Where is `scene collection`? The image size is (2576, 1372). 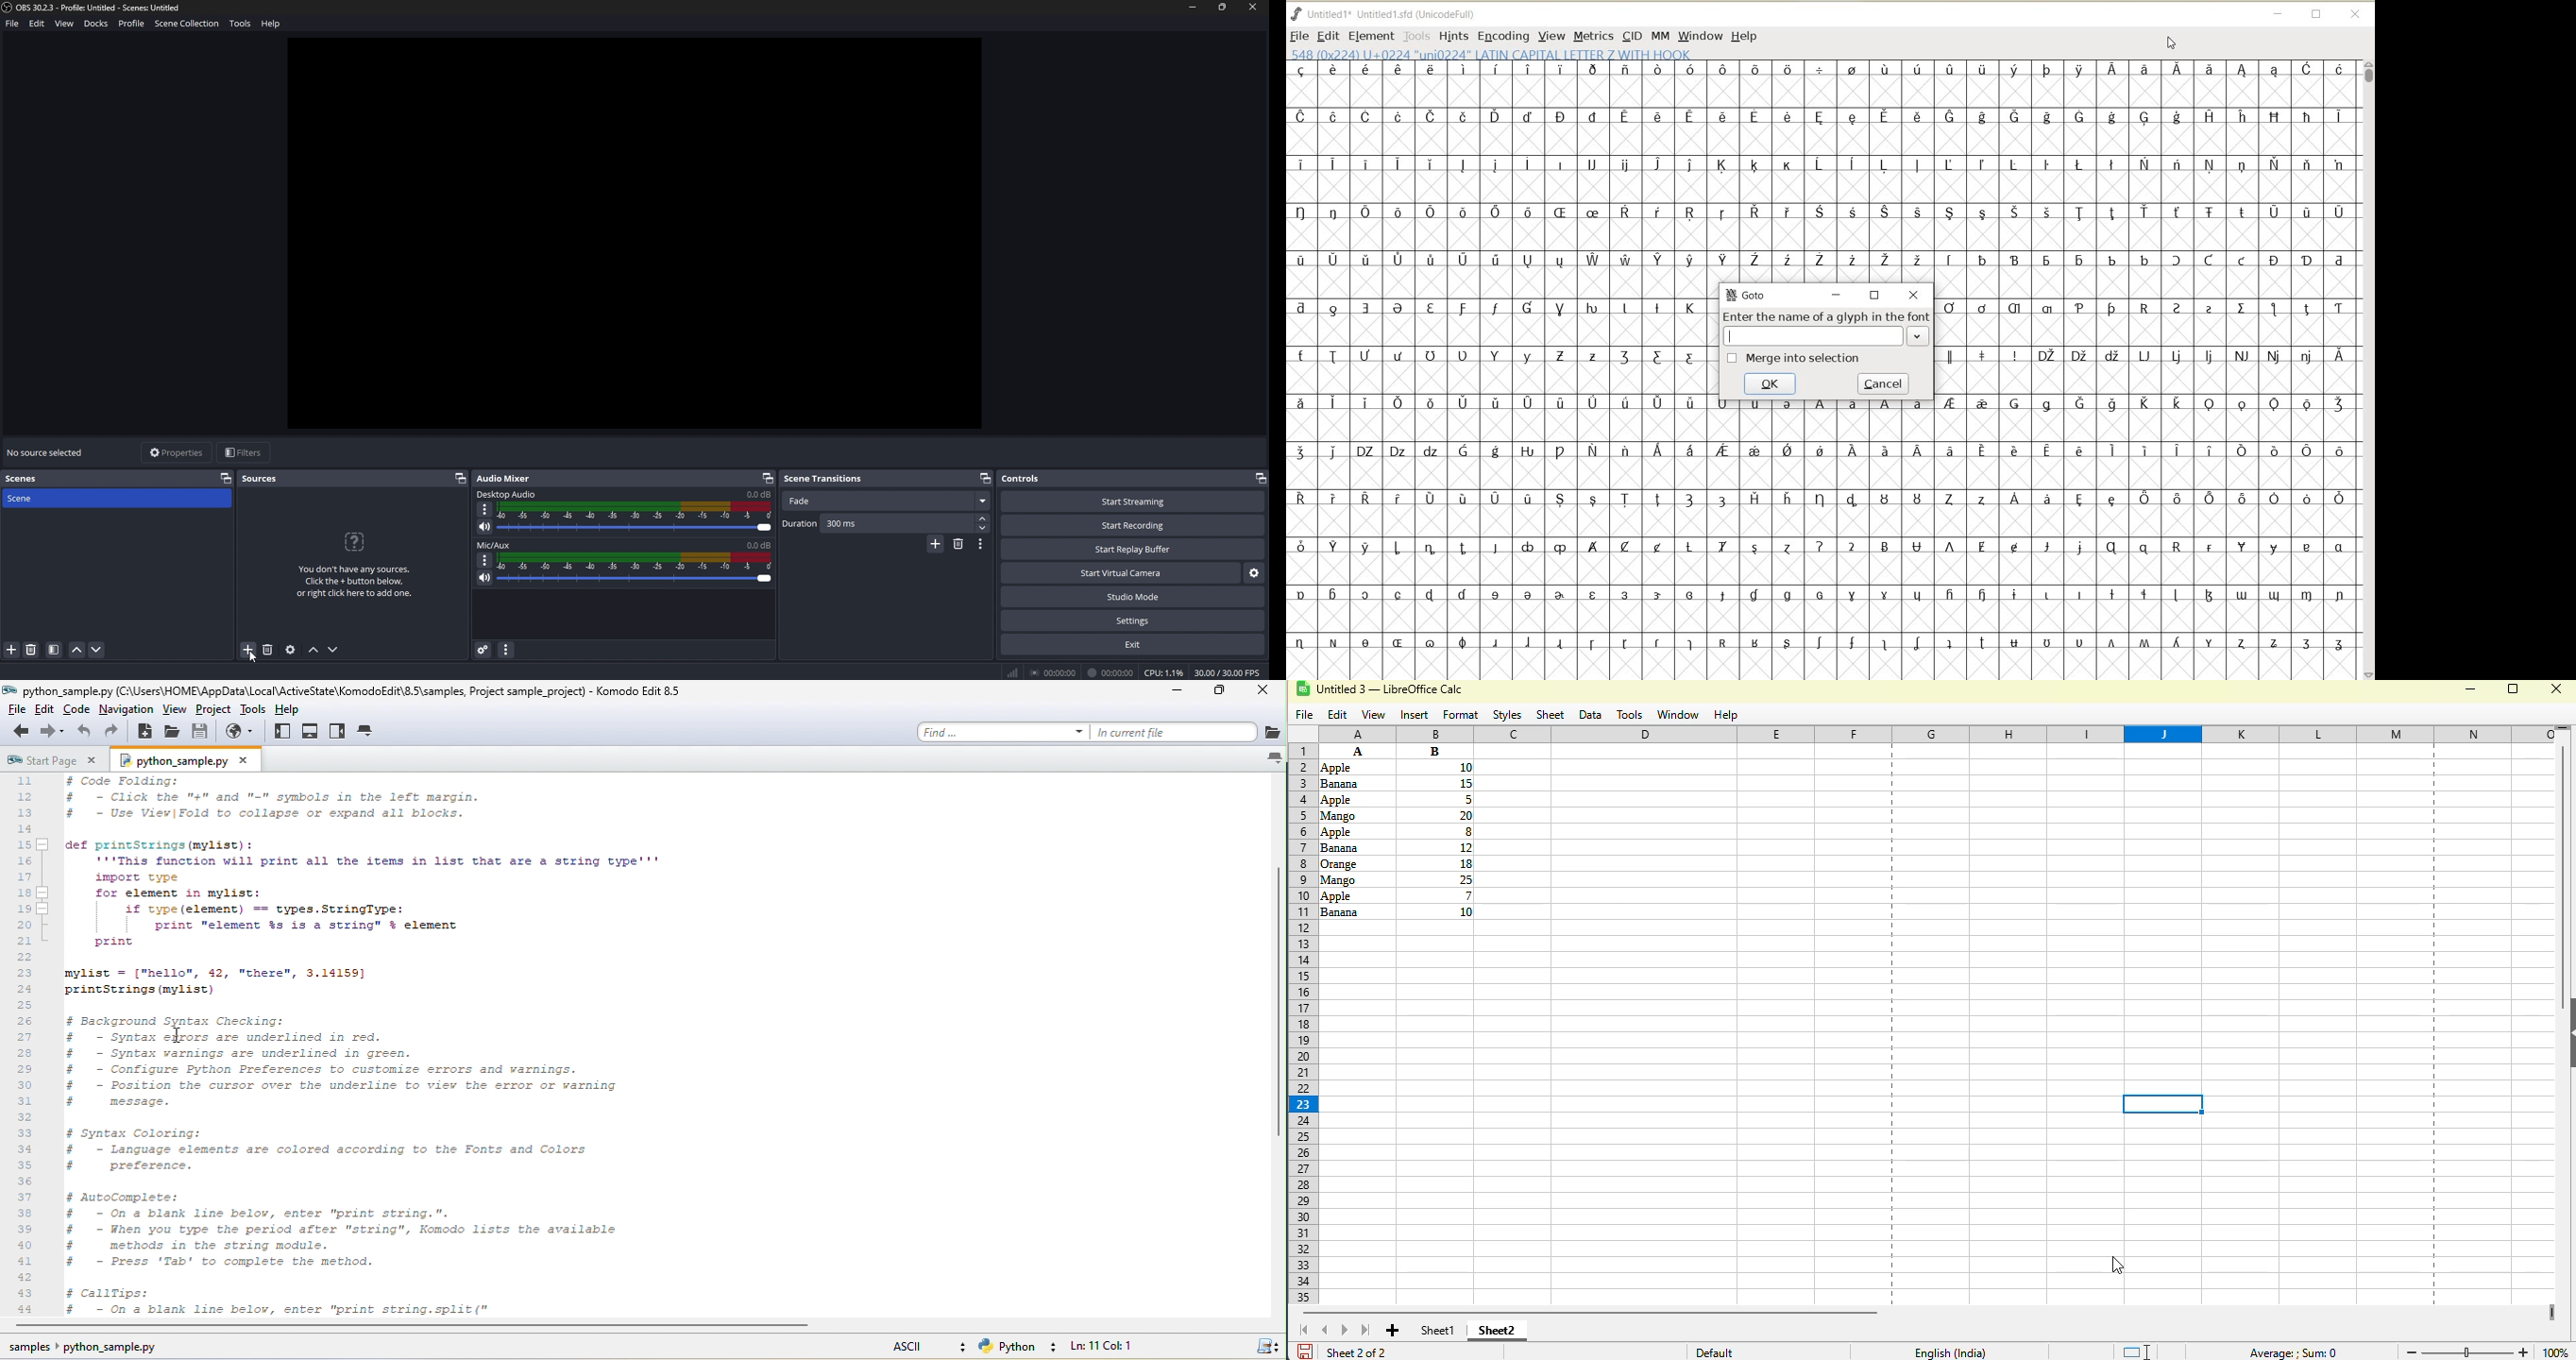
scene collection is located at coordinates (189, 22).